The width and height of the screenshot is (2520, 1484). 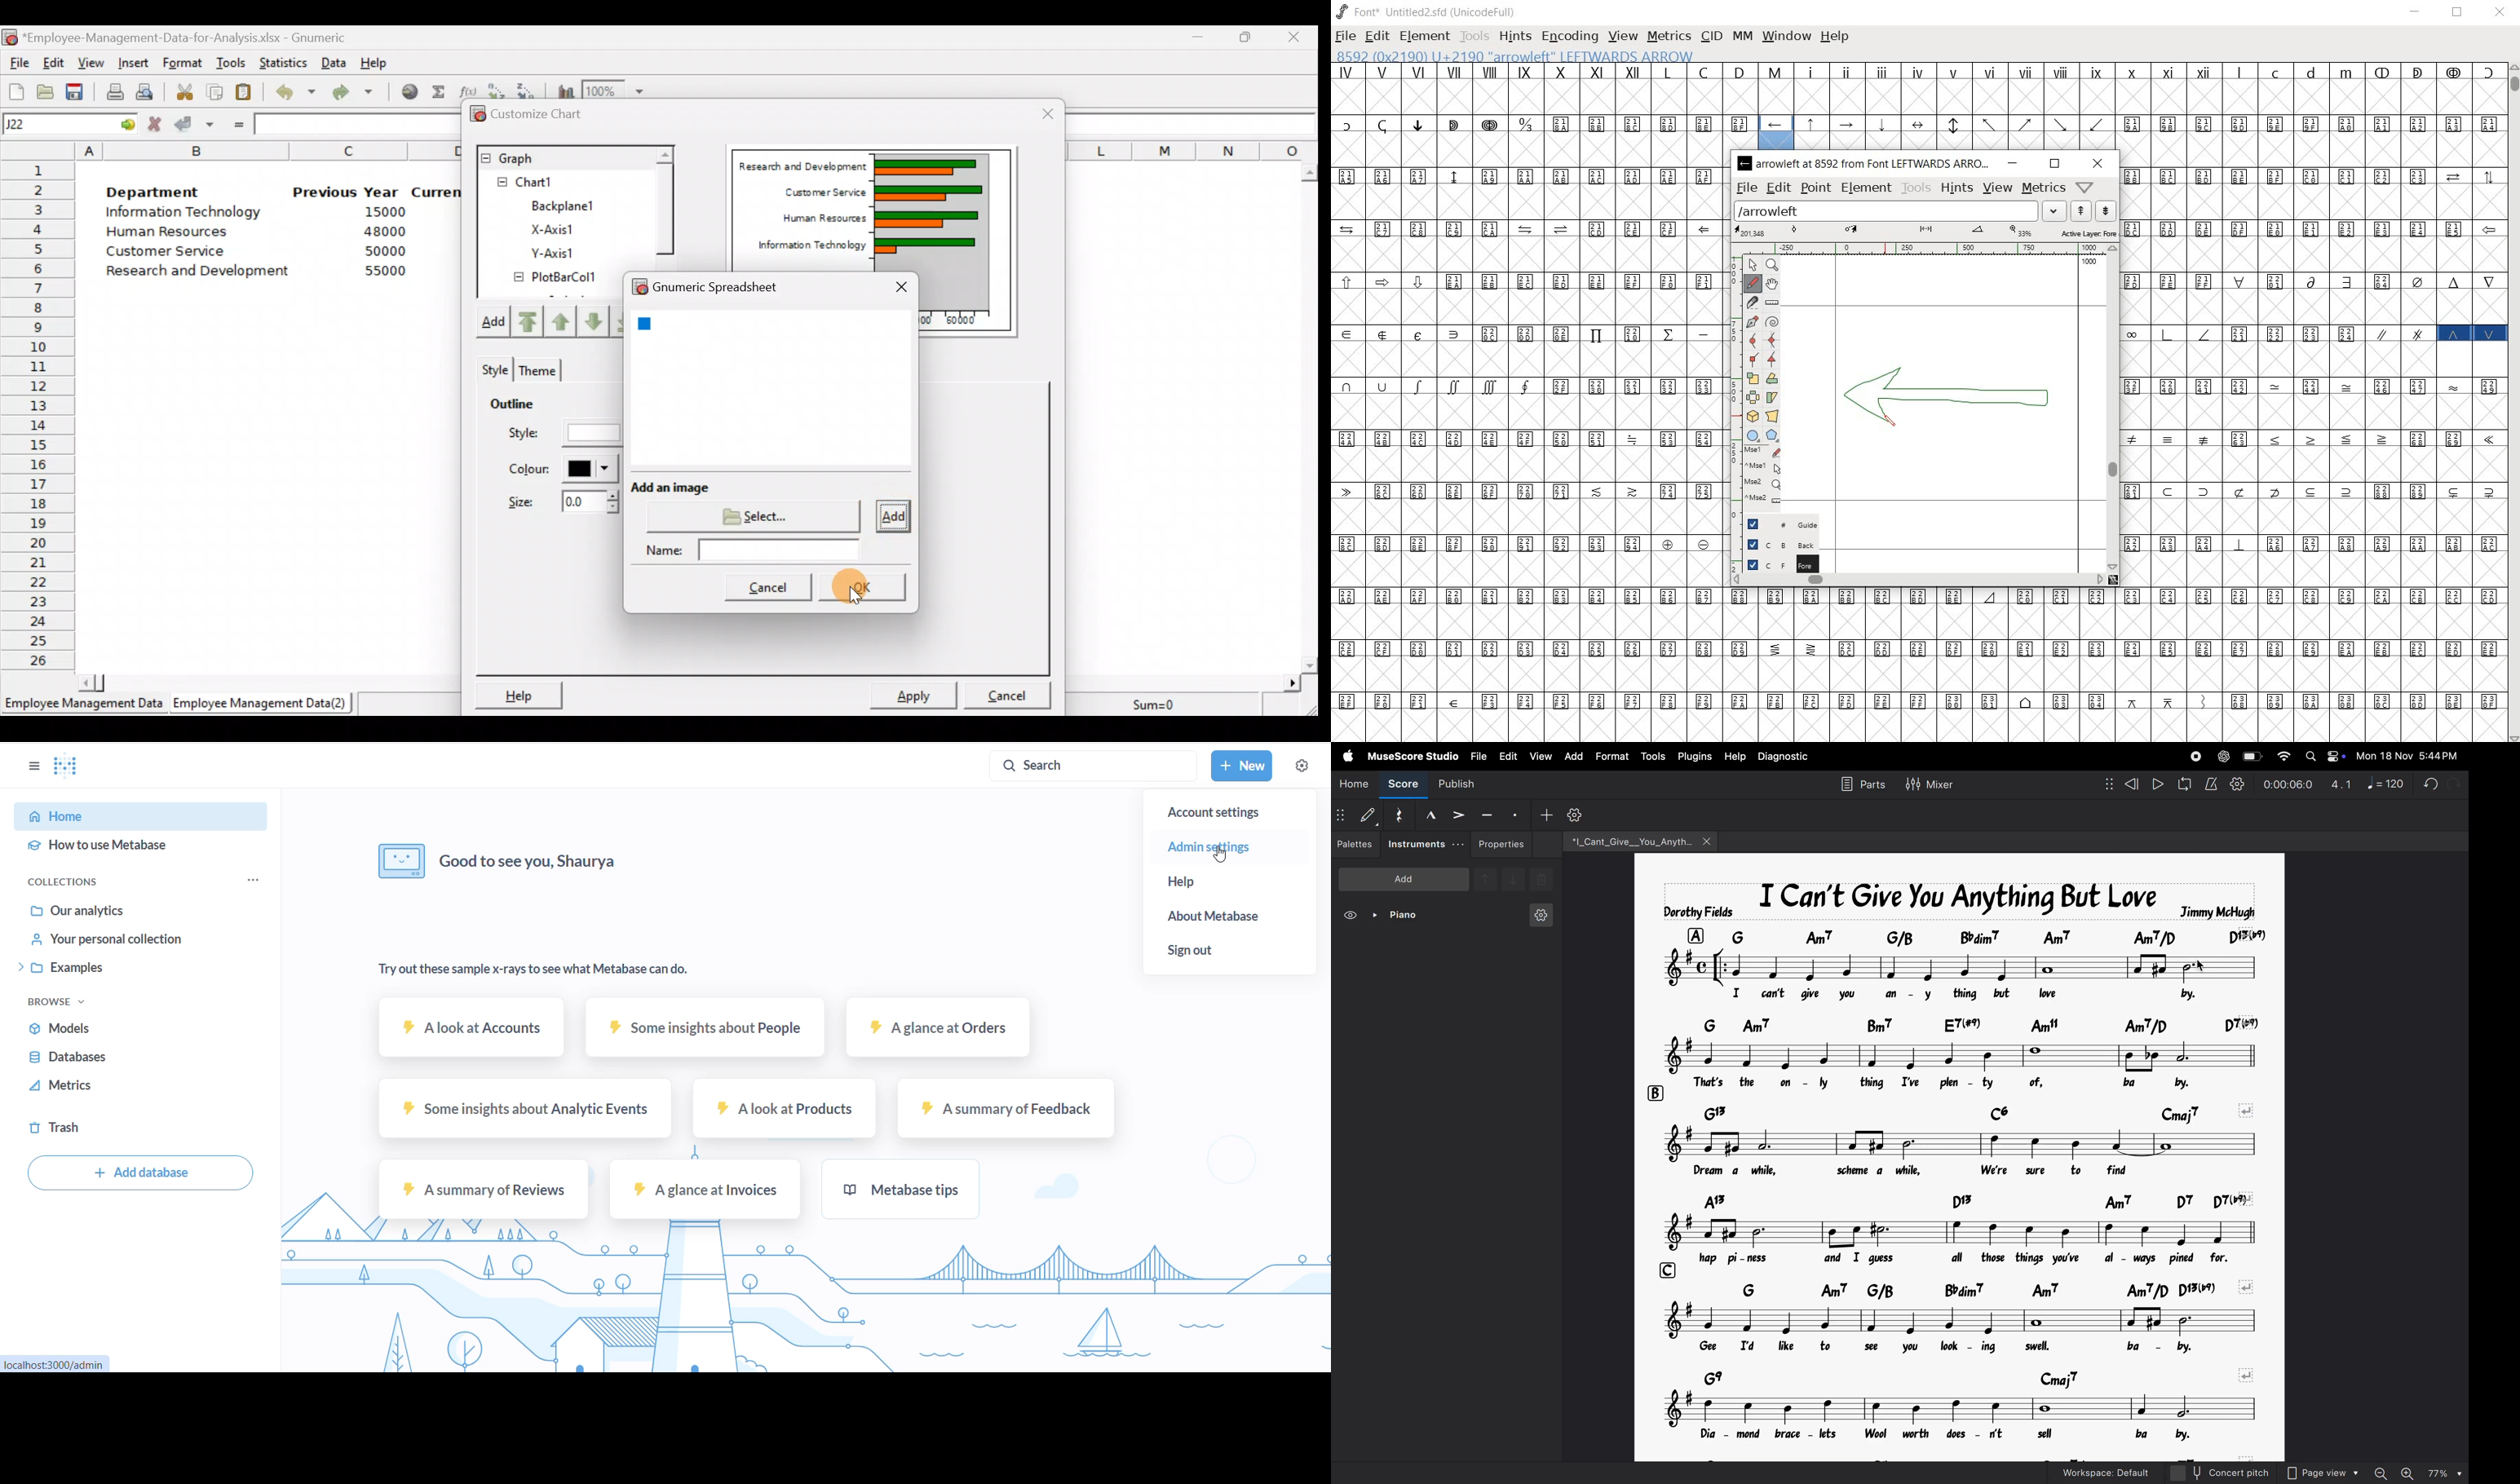 What do you see at coordinates (1777, 524) in the screenshot?
I see `Guide` at bounding box center [1777, 524].